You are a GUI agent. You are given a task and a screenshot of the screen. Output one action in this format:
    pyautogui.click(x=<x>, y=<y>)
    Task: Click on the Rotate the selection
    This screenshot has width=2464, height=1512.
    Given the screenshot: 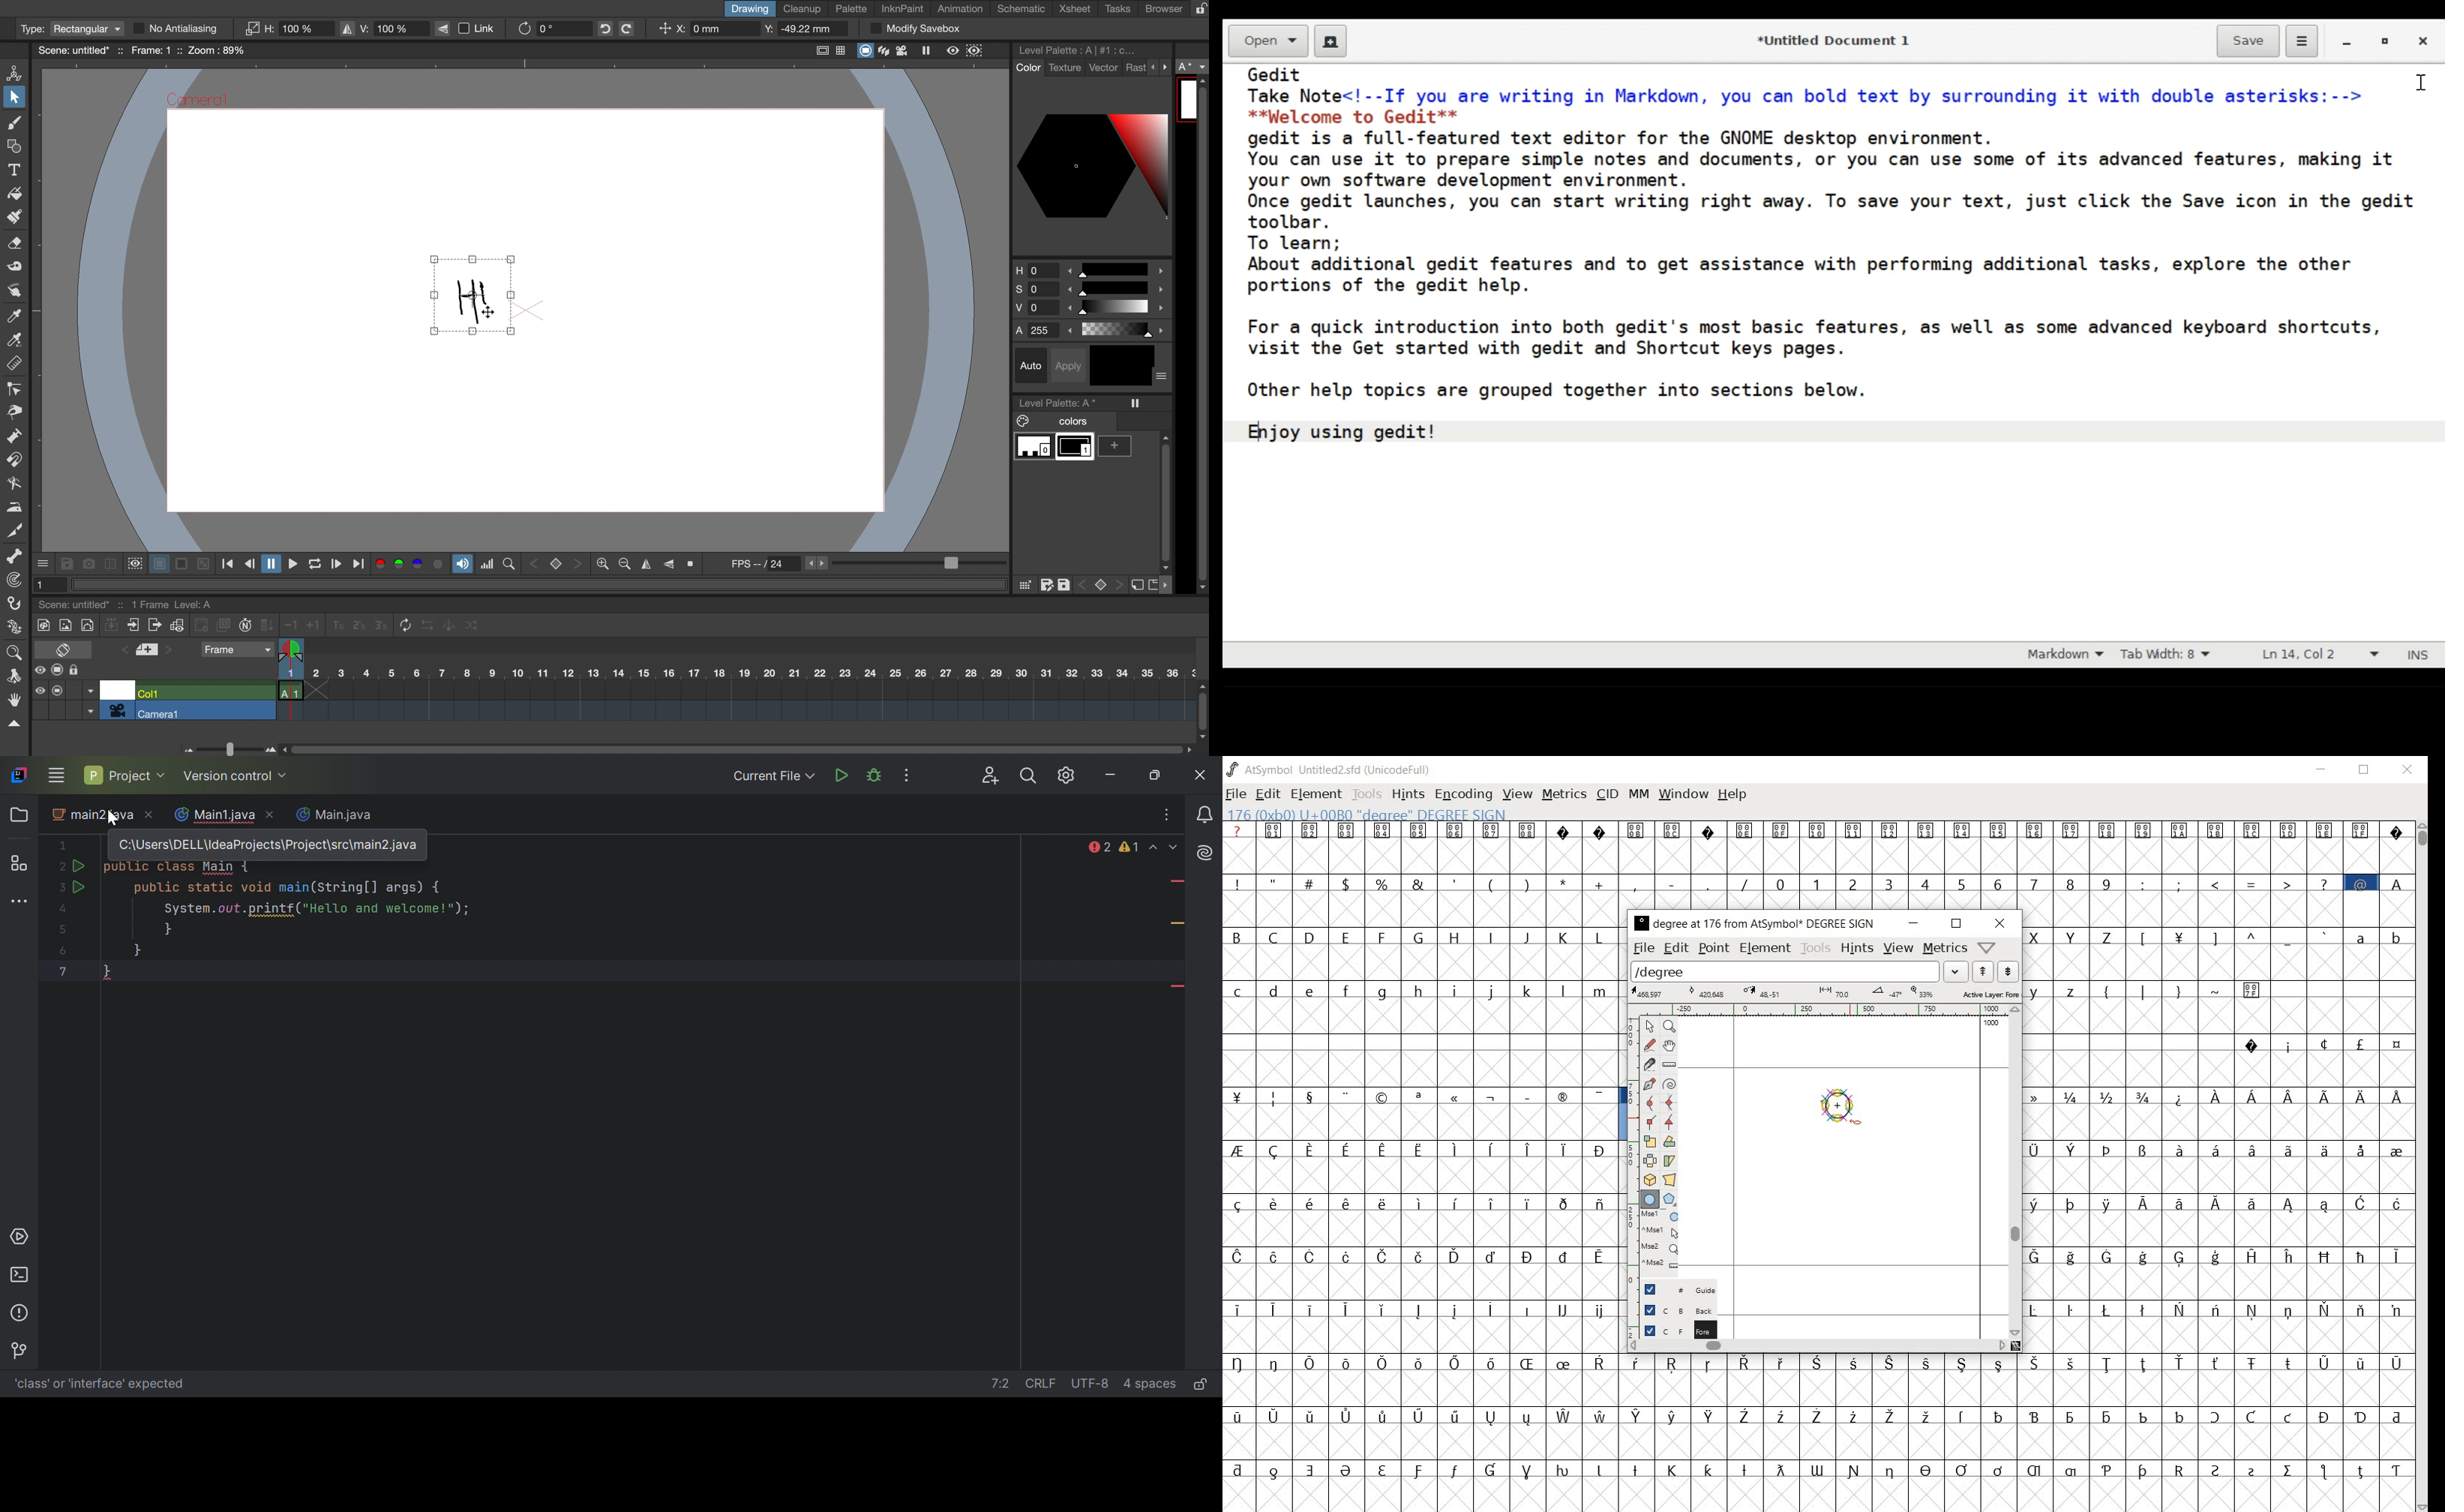 What is the action you would take?
    pyautogui.click(x=1669, y=1141)
    